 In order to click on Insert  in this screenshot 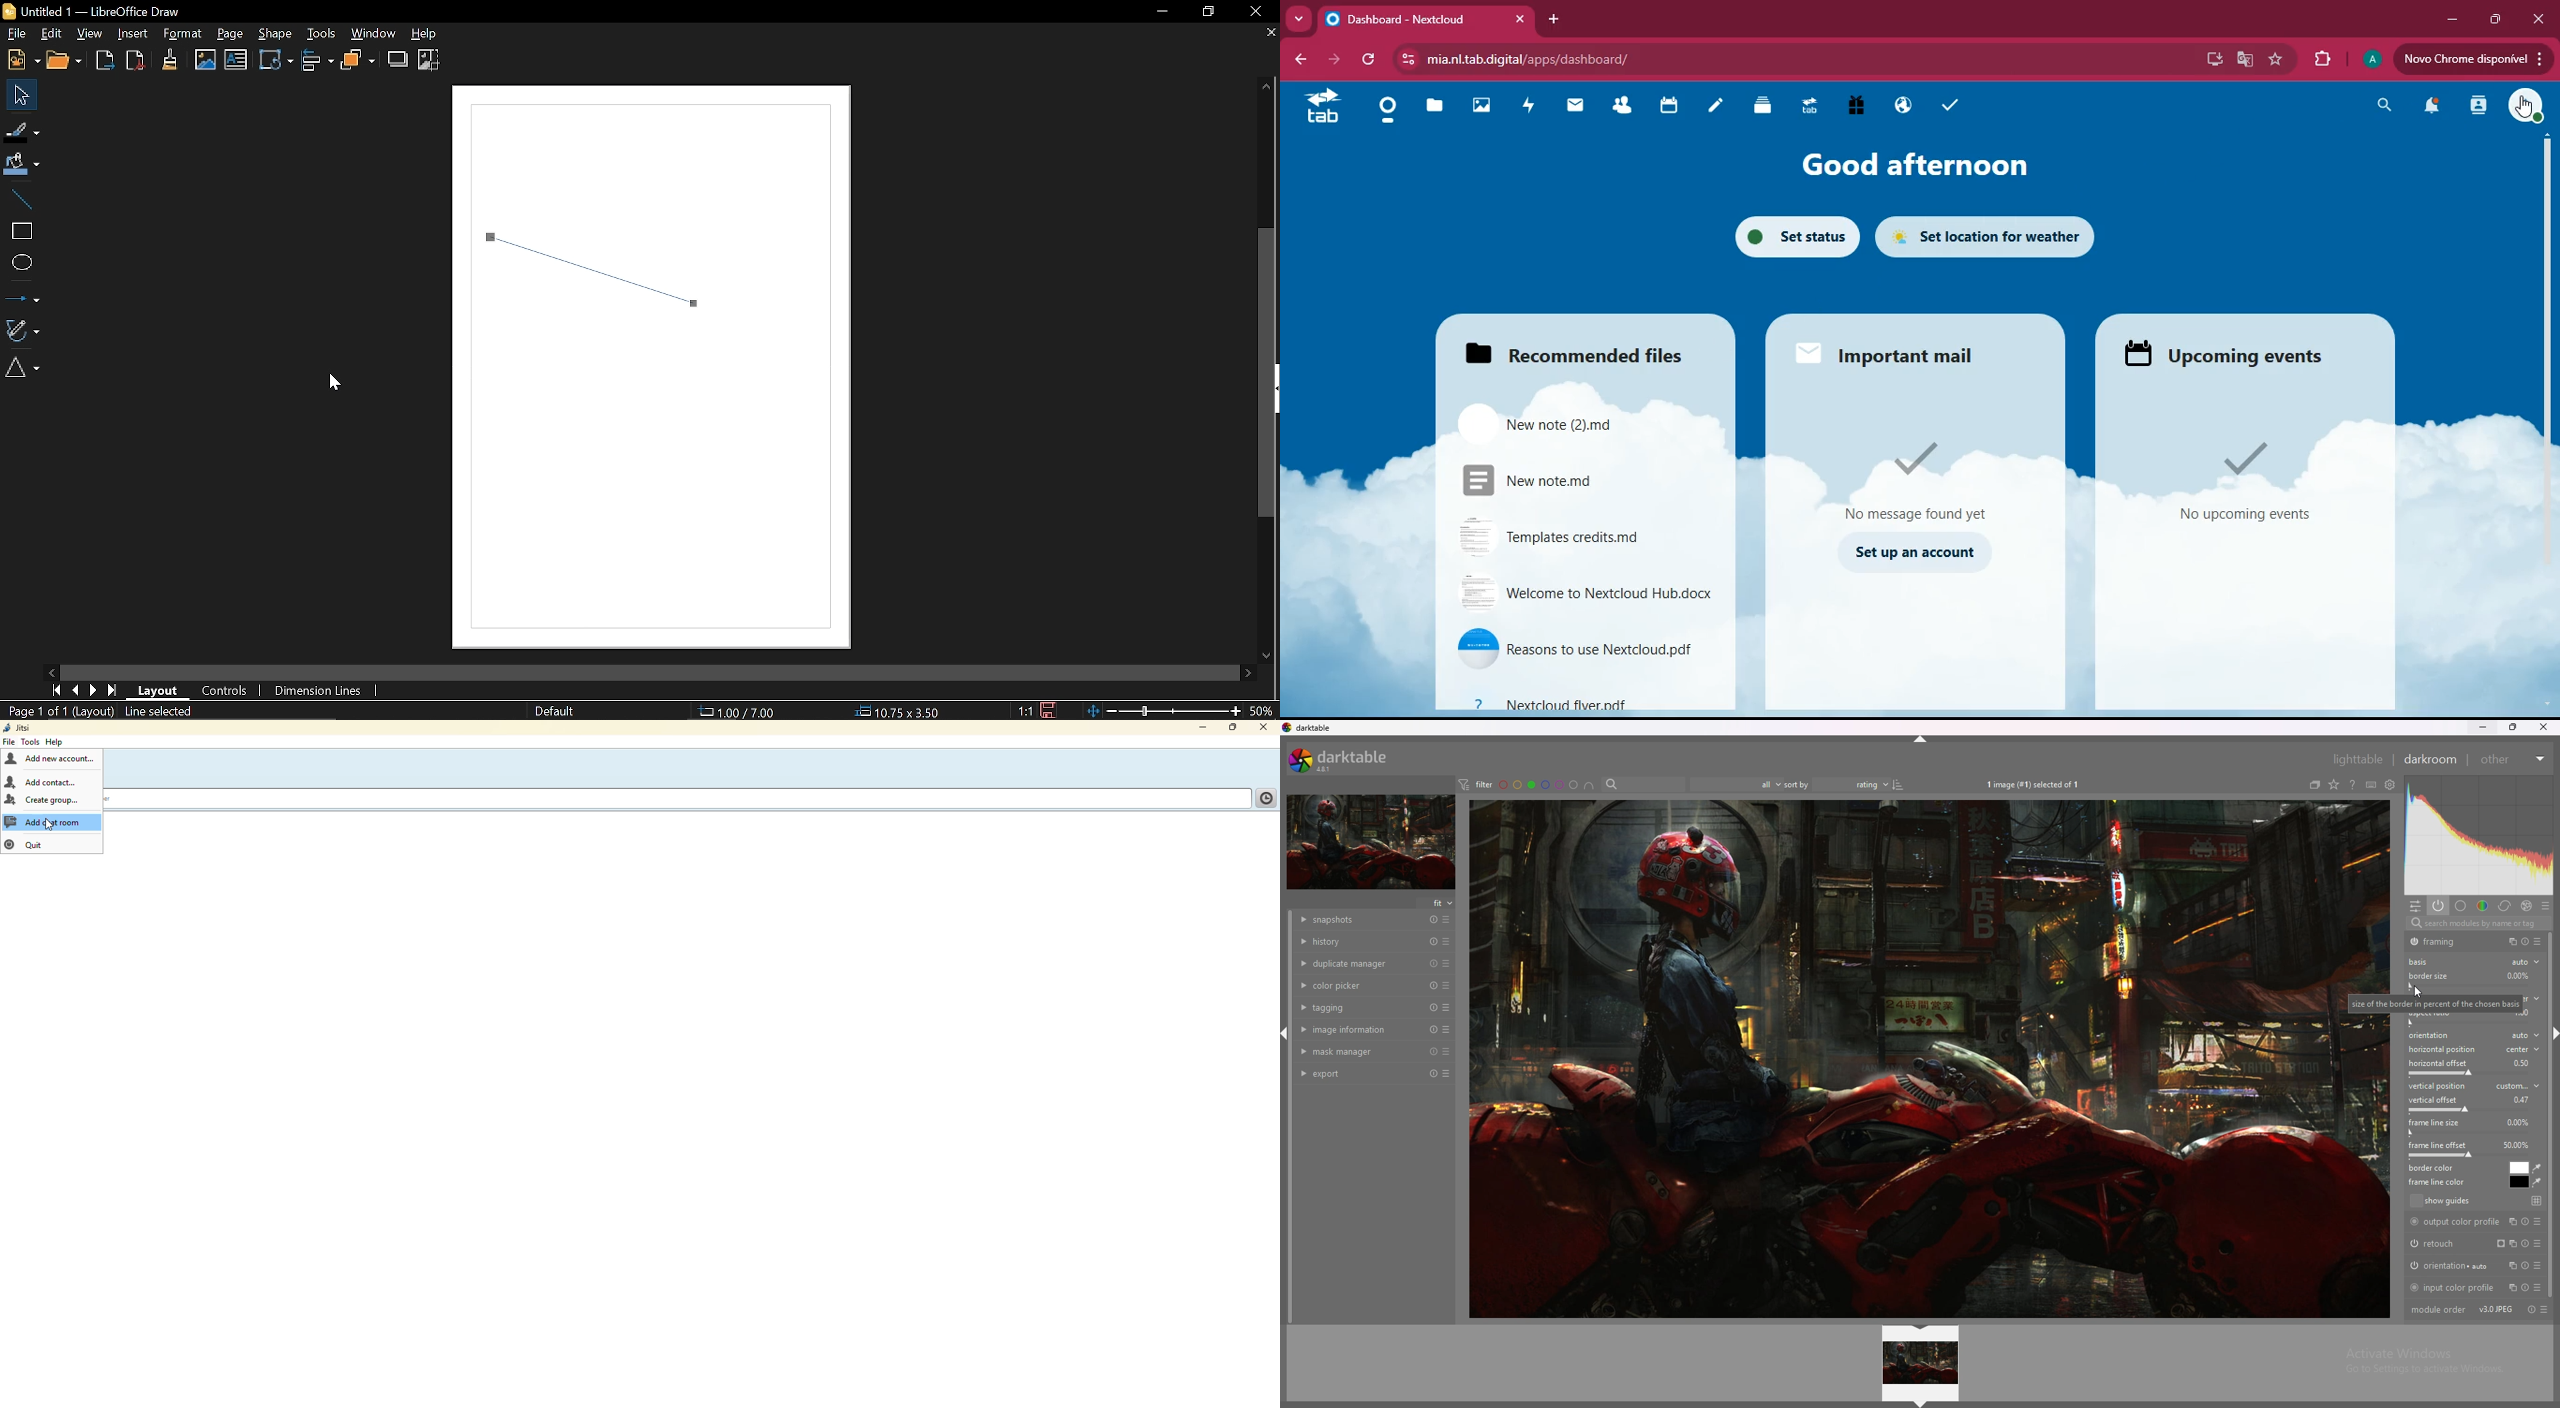, I will do `click(130, 34)`.